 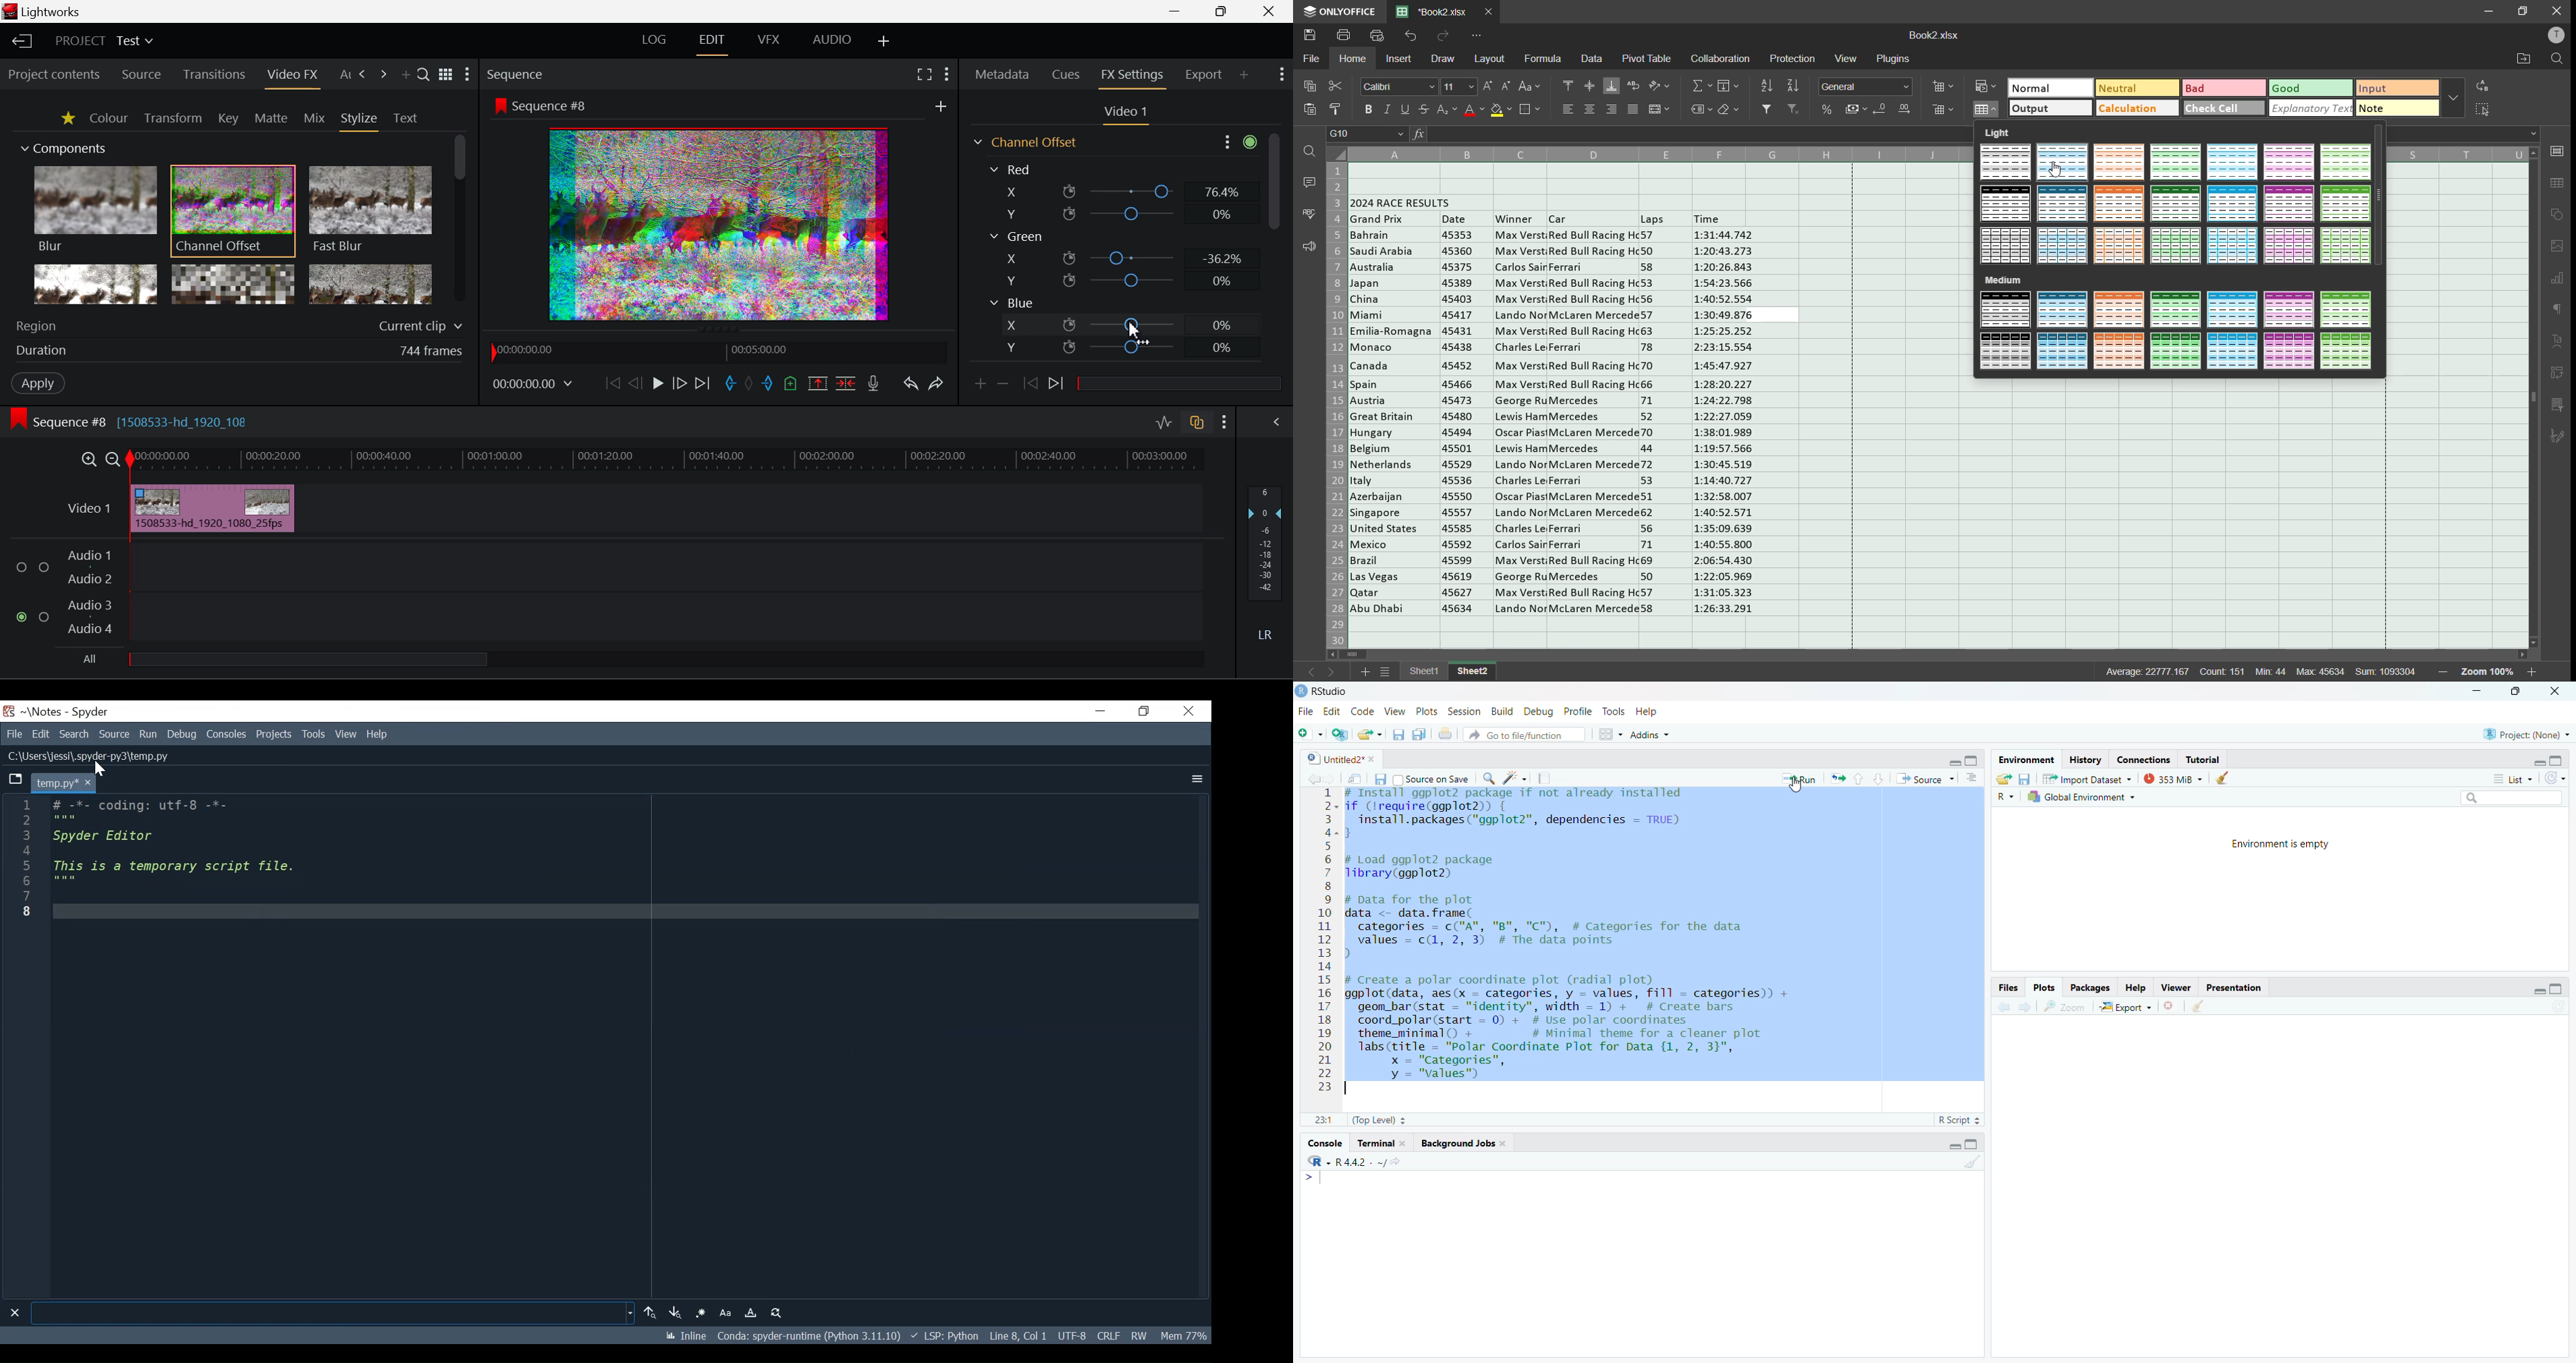 I want to click on Spyder Desktop Icon, so click(x=10, y=712).